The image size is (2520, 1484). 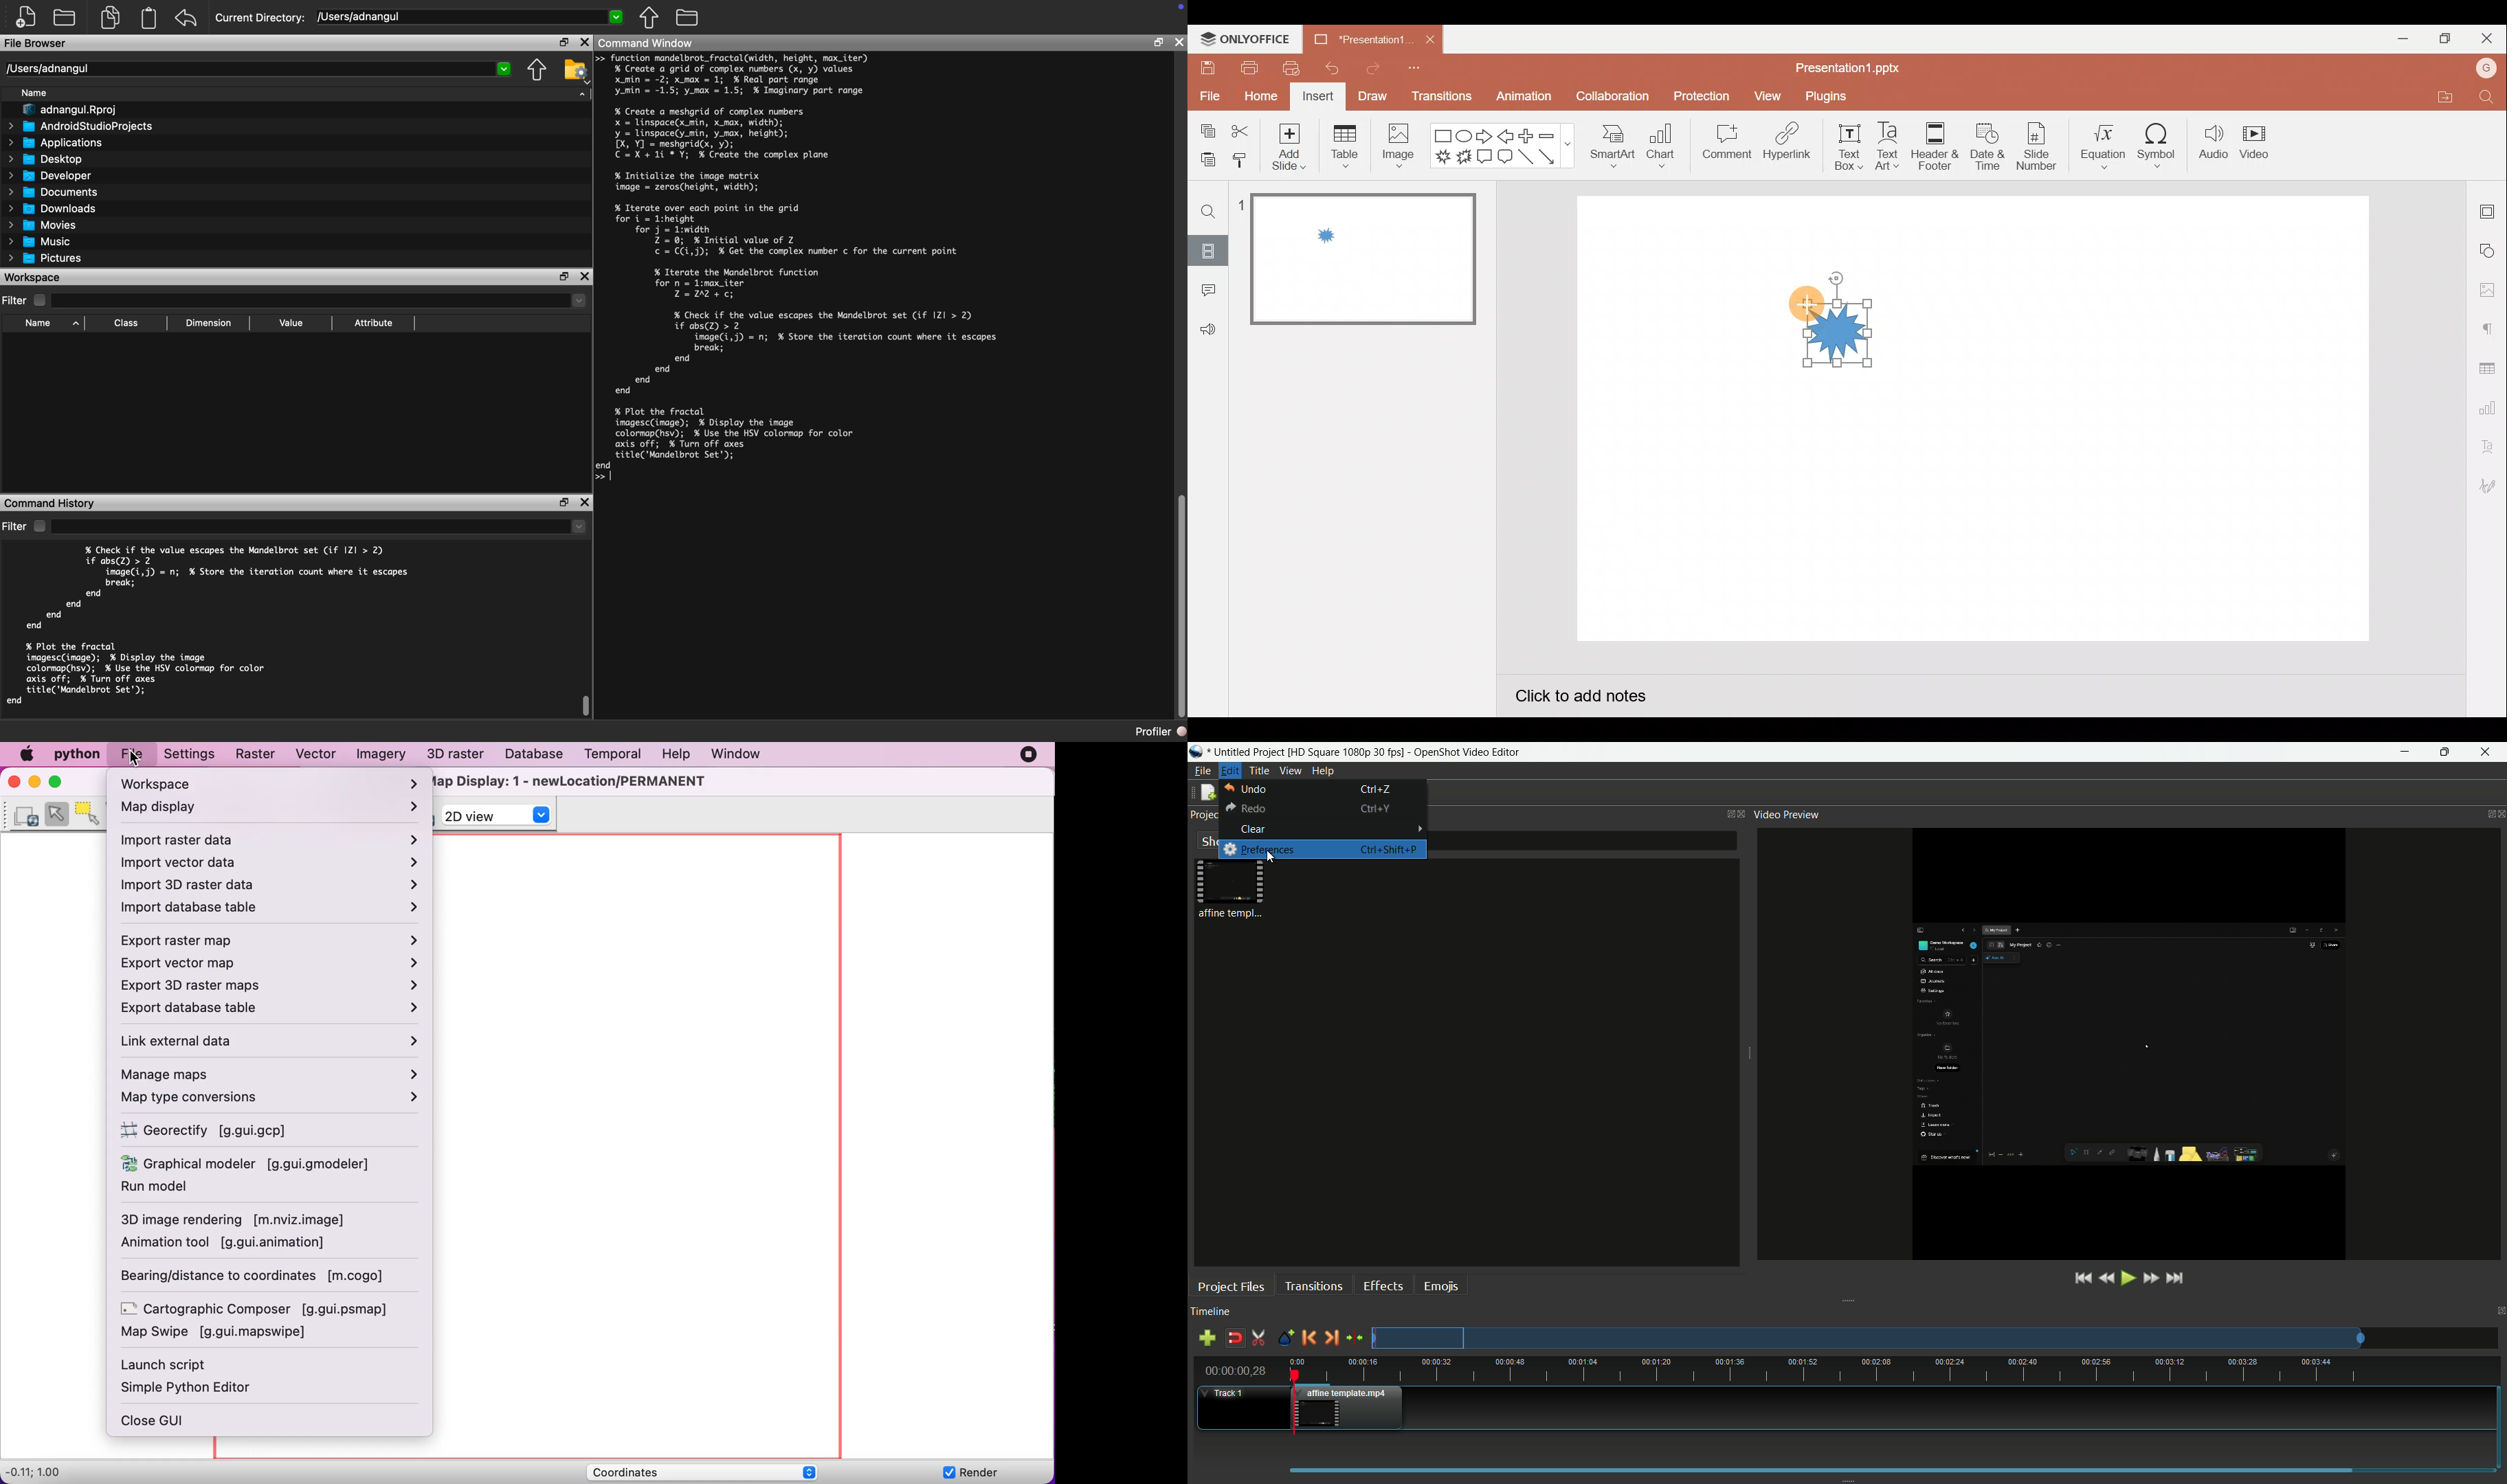 What do you see at coordinates (2499, 814) in the screenshot?
I see `close video preview` at bounding box center [2499, 814].